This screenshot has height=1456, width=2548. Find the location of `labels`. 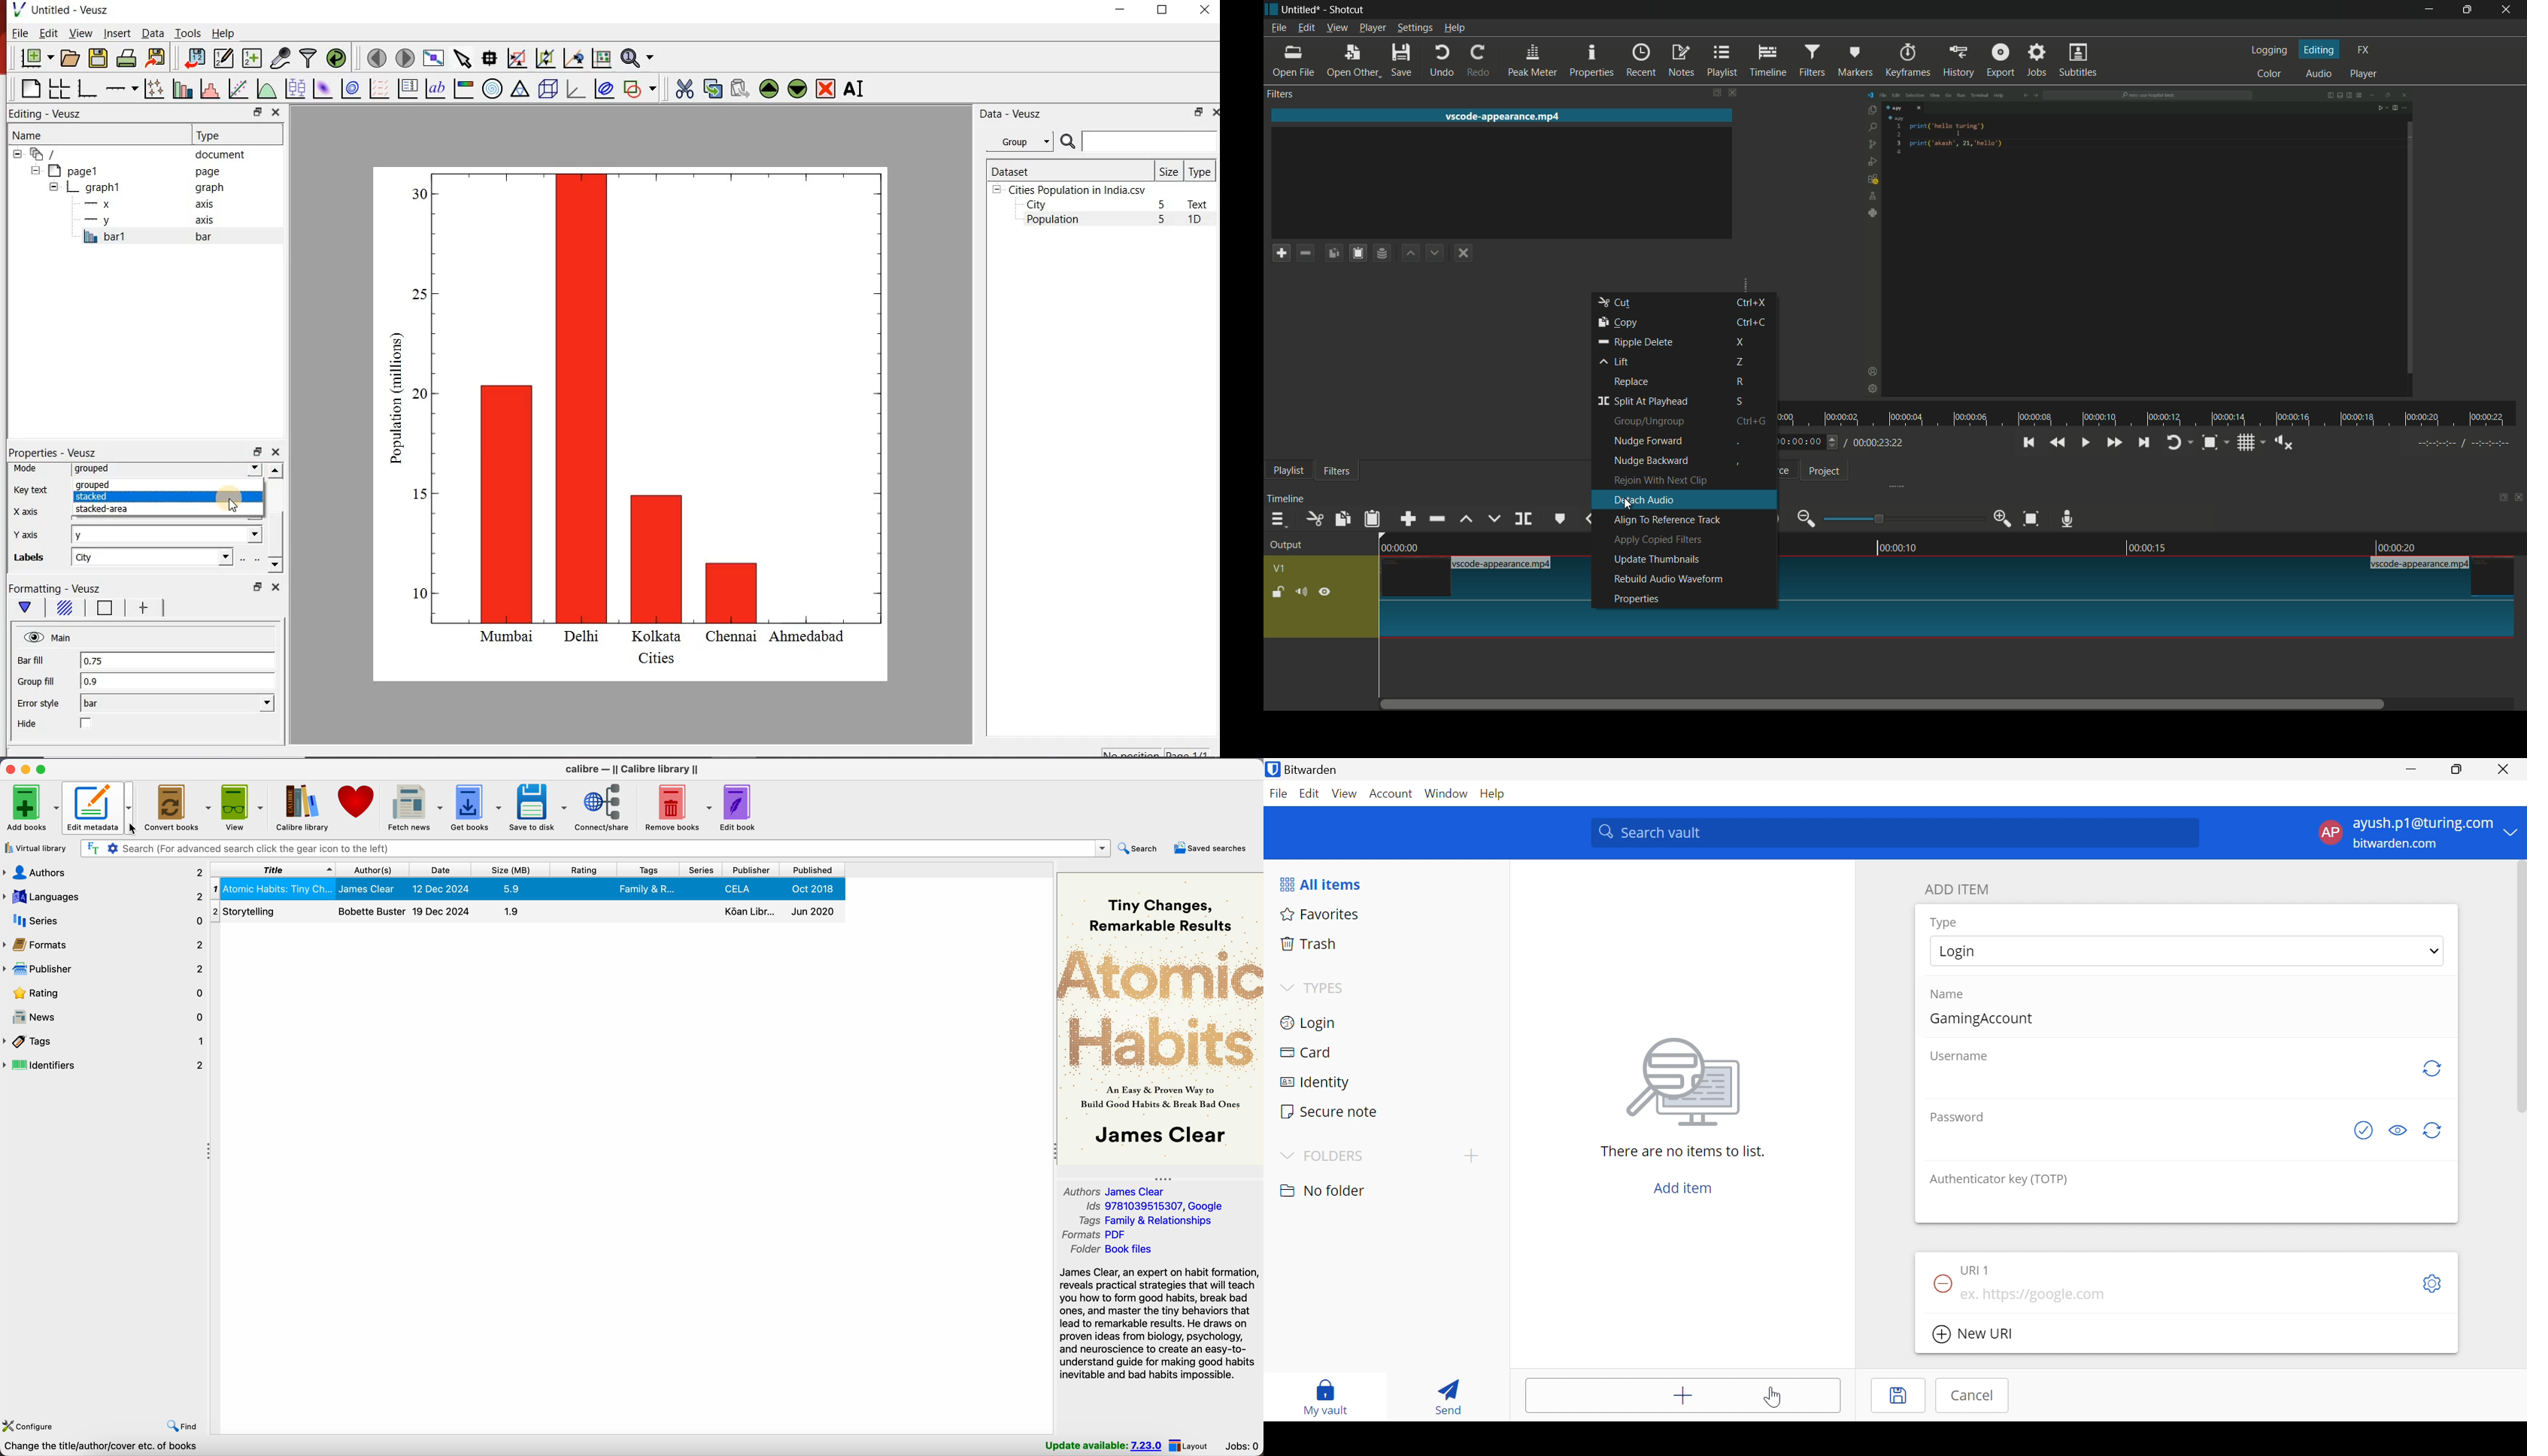

labels is located at coordinates (33, 560).